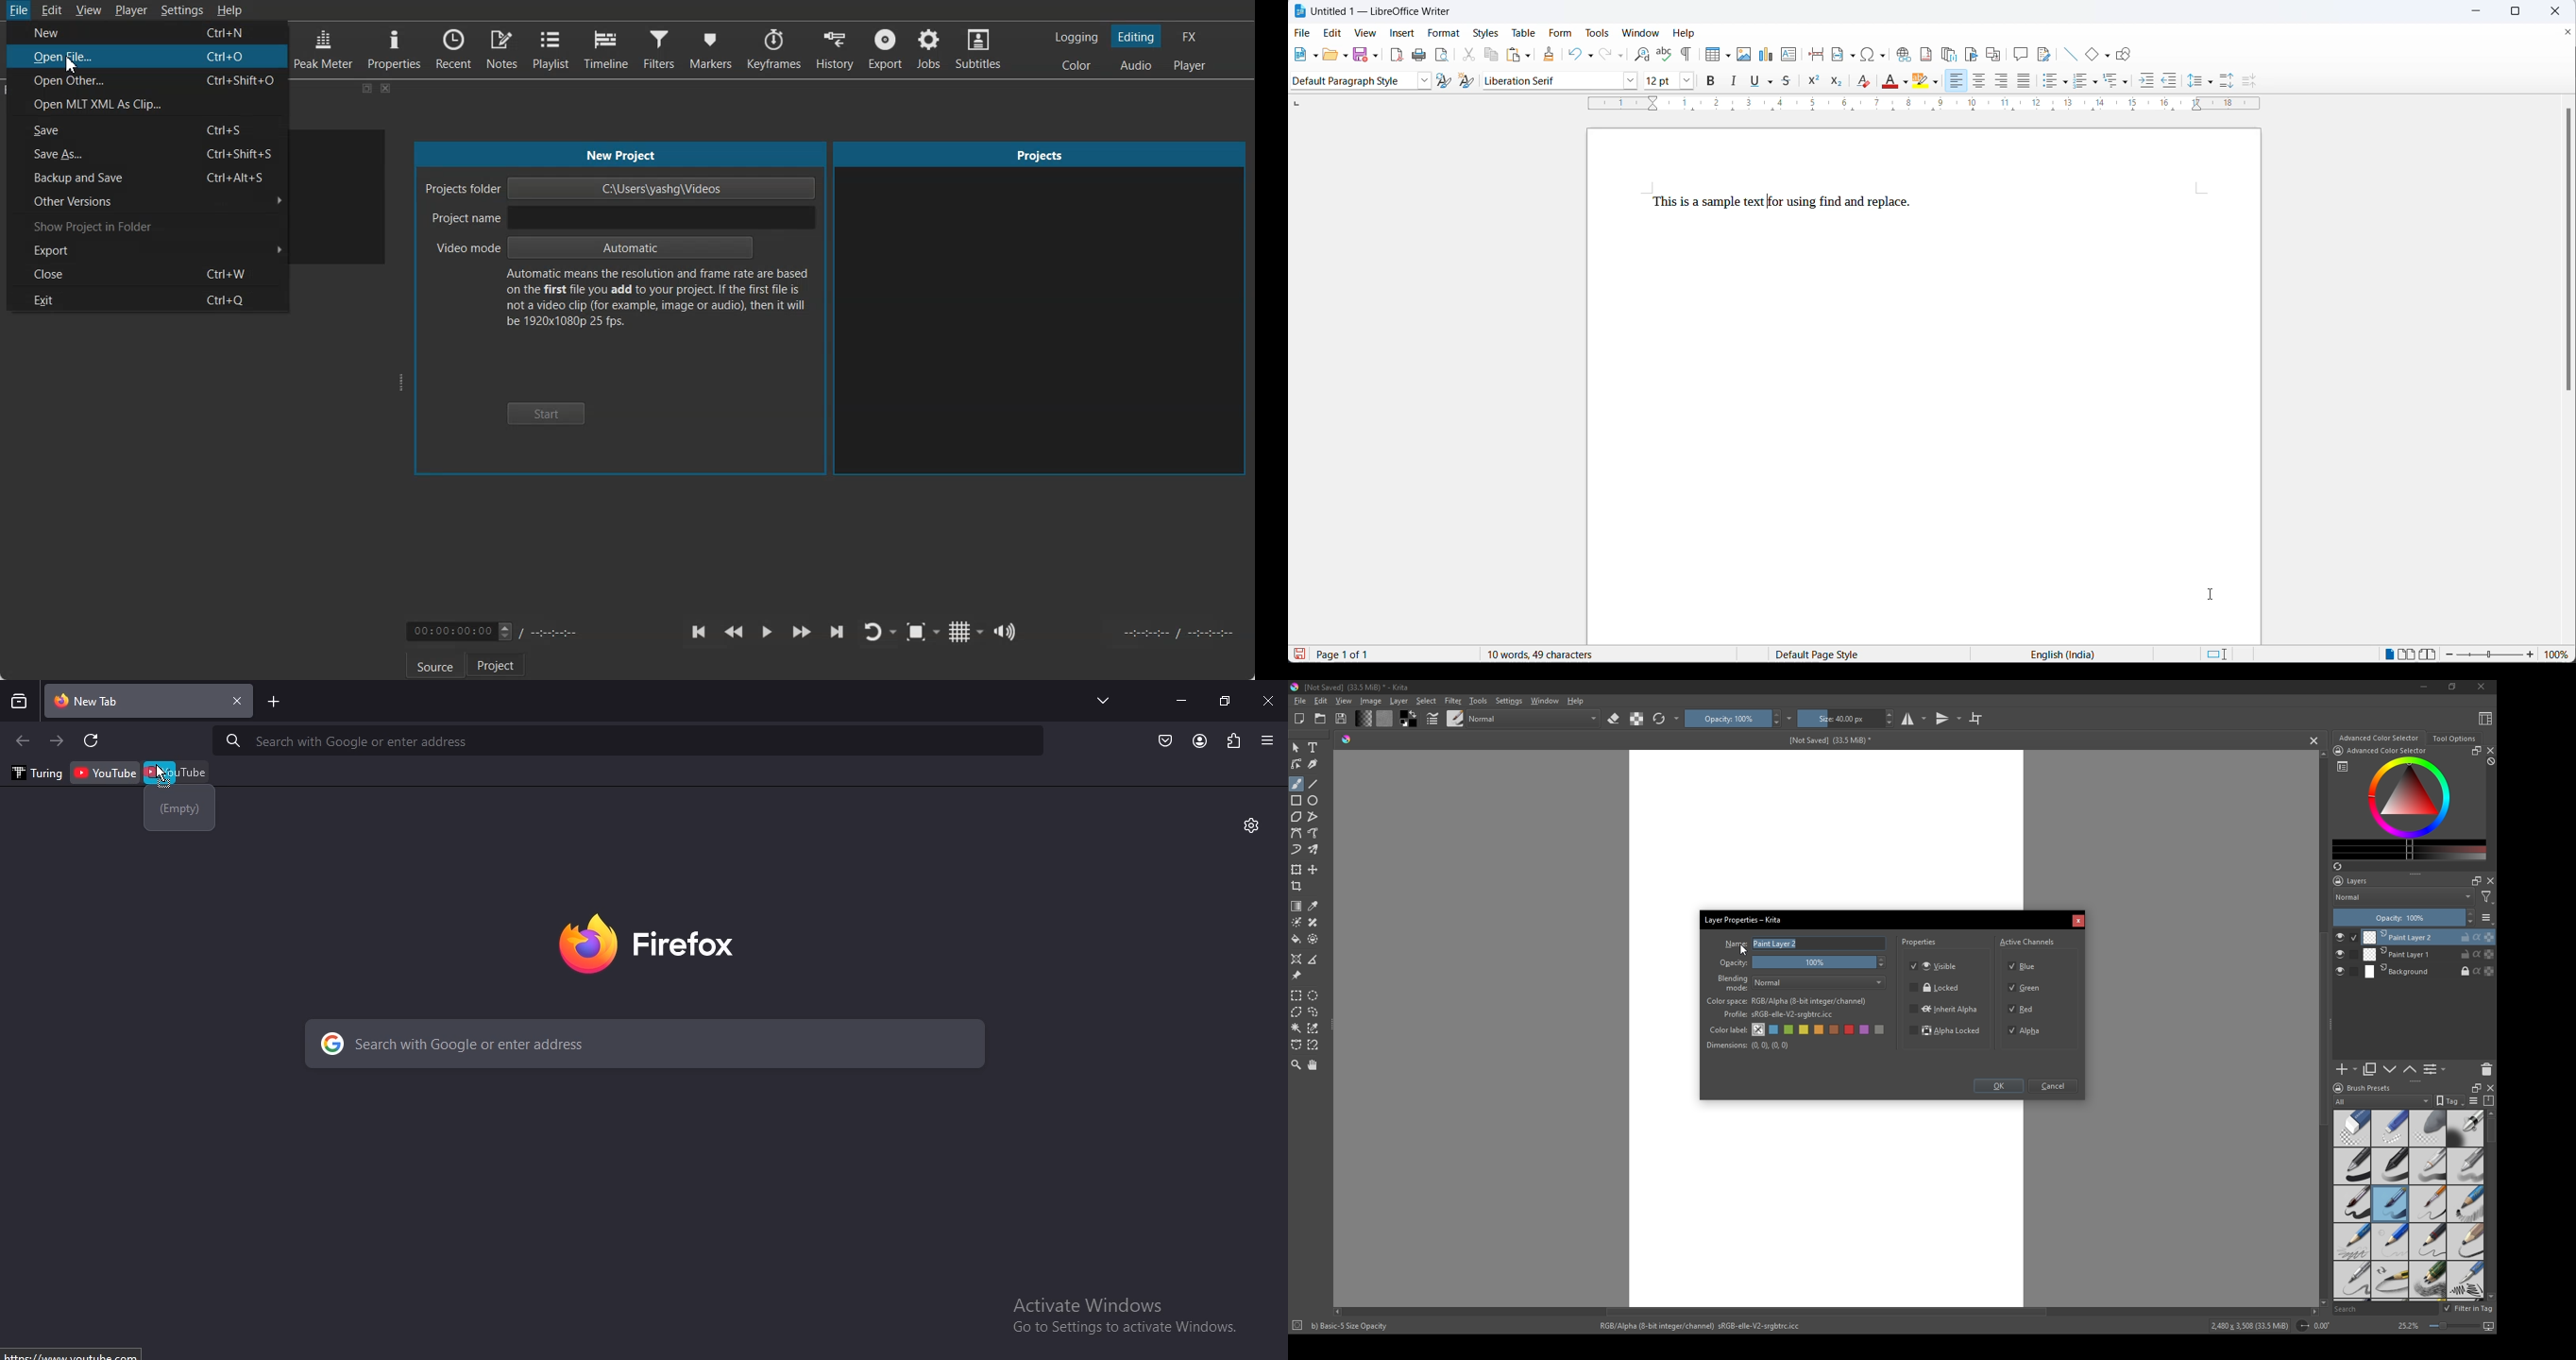  I want to click on Jobs, so click(930, 49).